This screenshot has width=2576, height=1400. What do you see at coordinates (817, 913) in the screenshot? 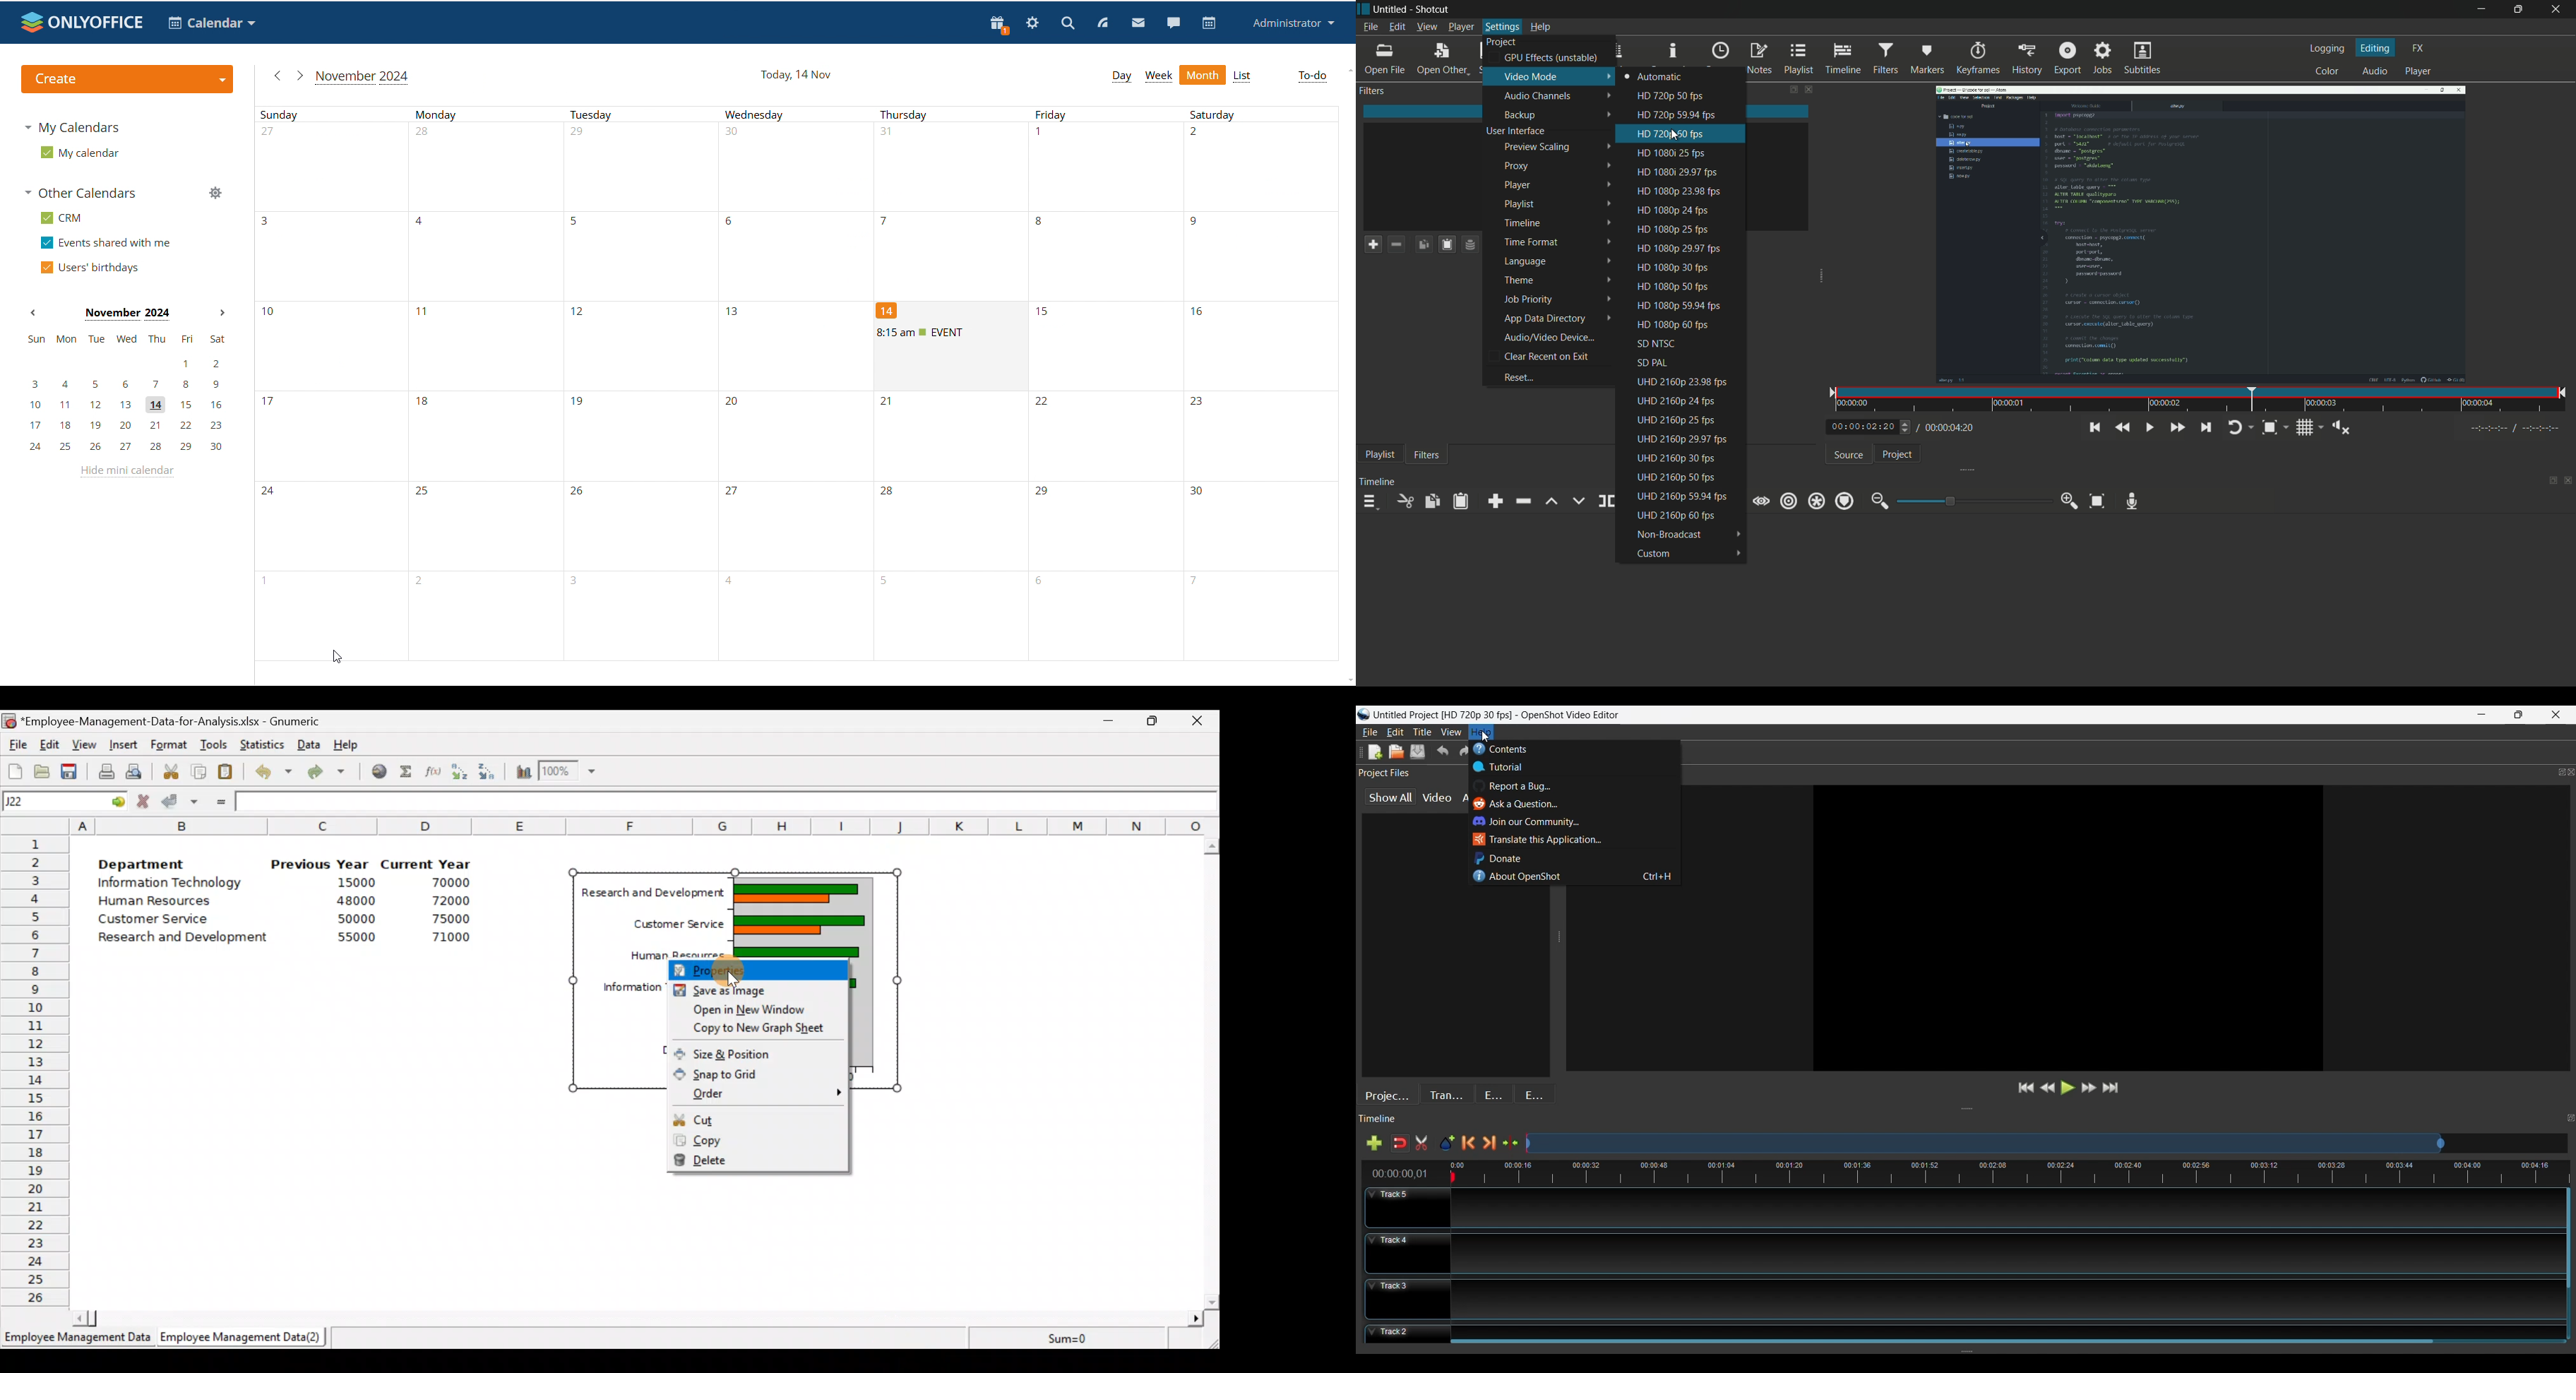
I see `chart` at bounding box center [817, 913].